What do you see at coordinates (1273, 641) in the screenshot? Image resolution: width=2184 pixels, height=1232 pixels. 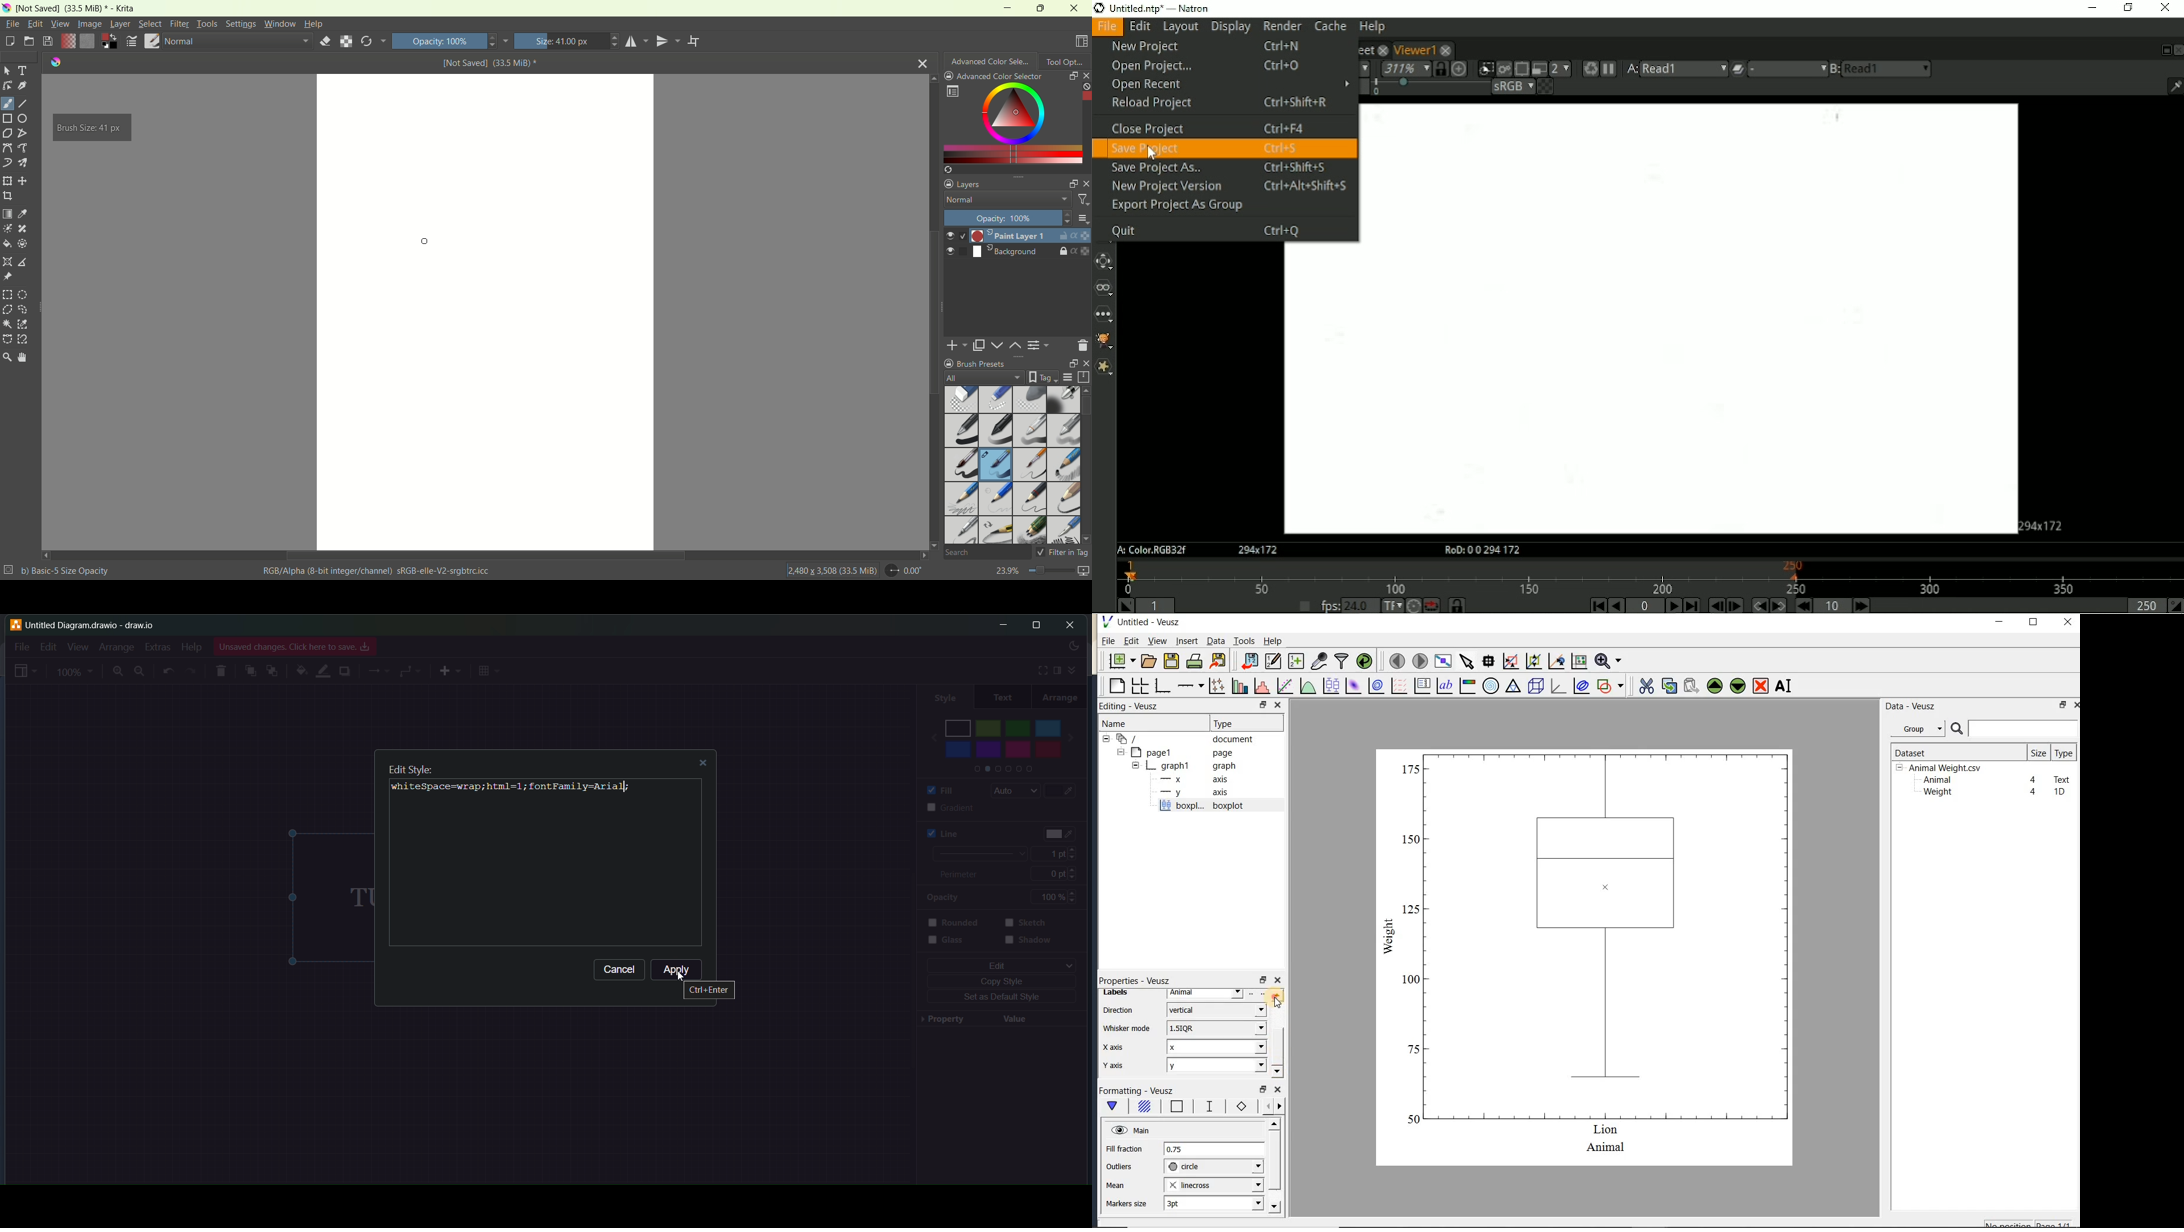 I see `Help` at bounding box center [1273, 641].